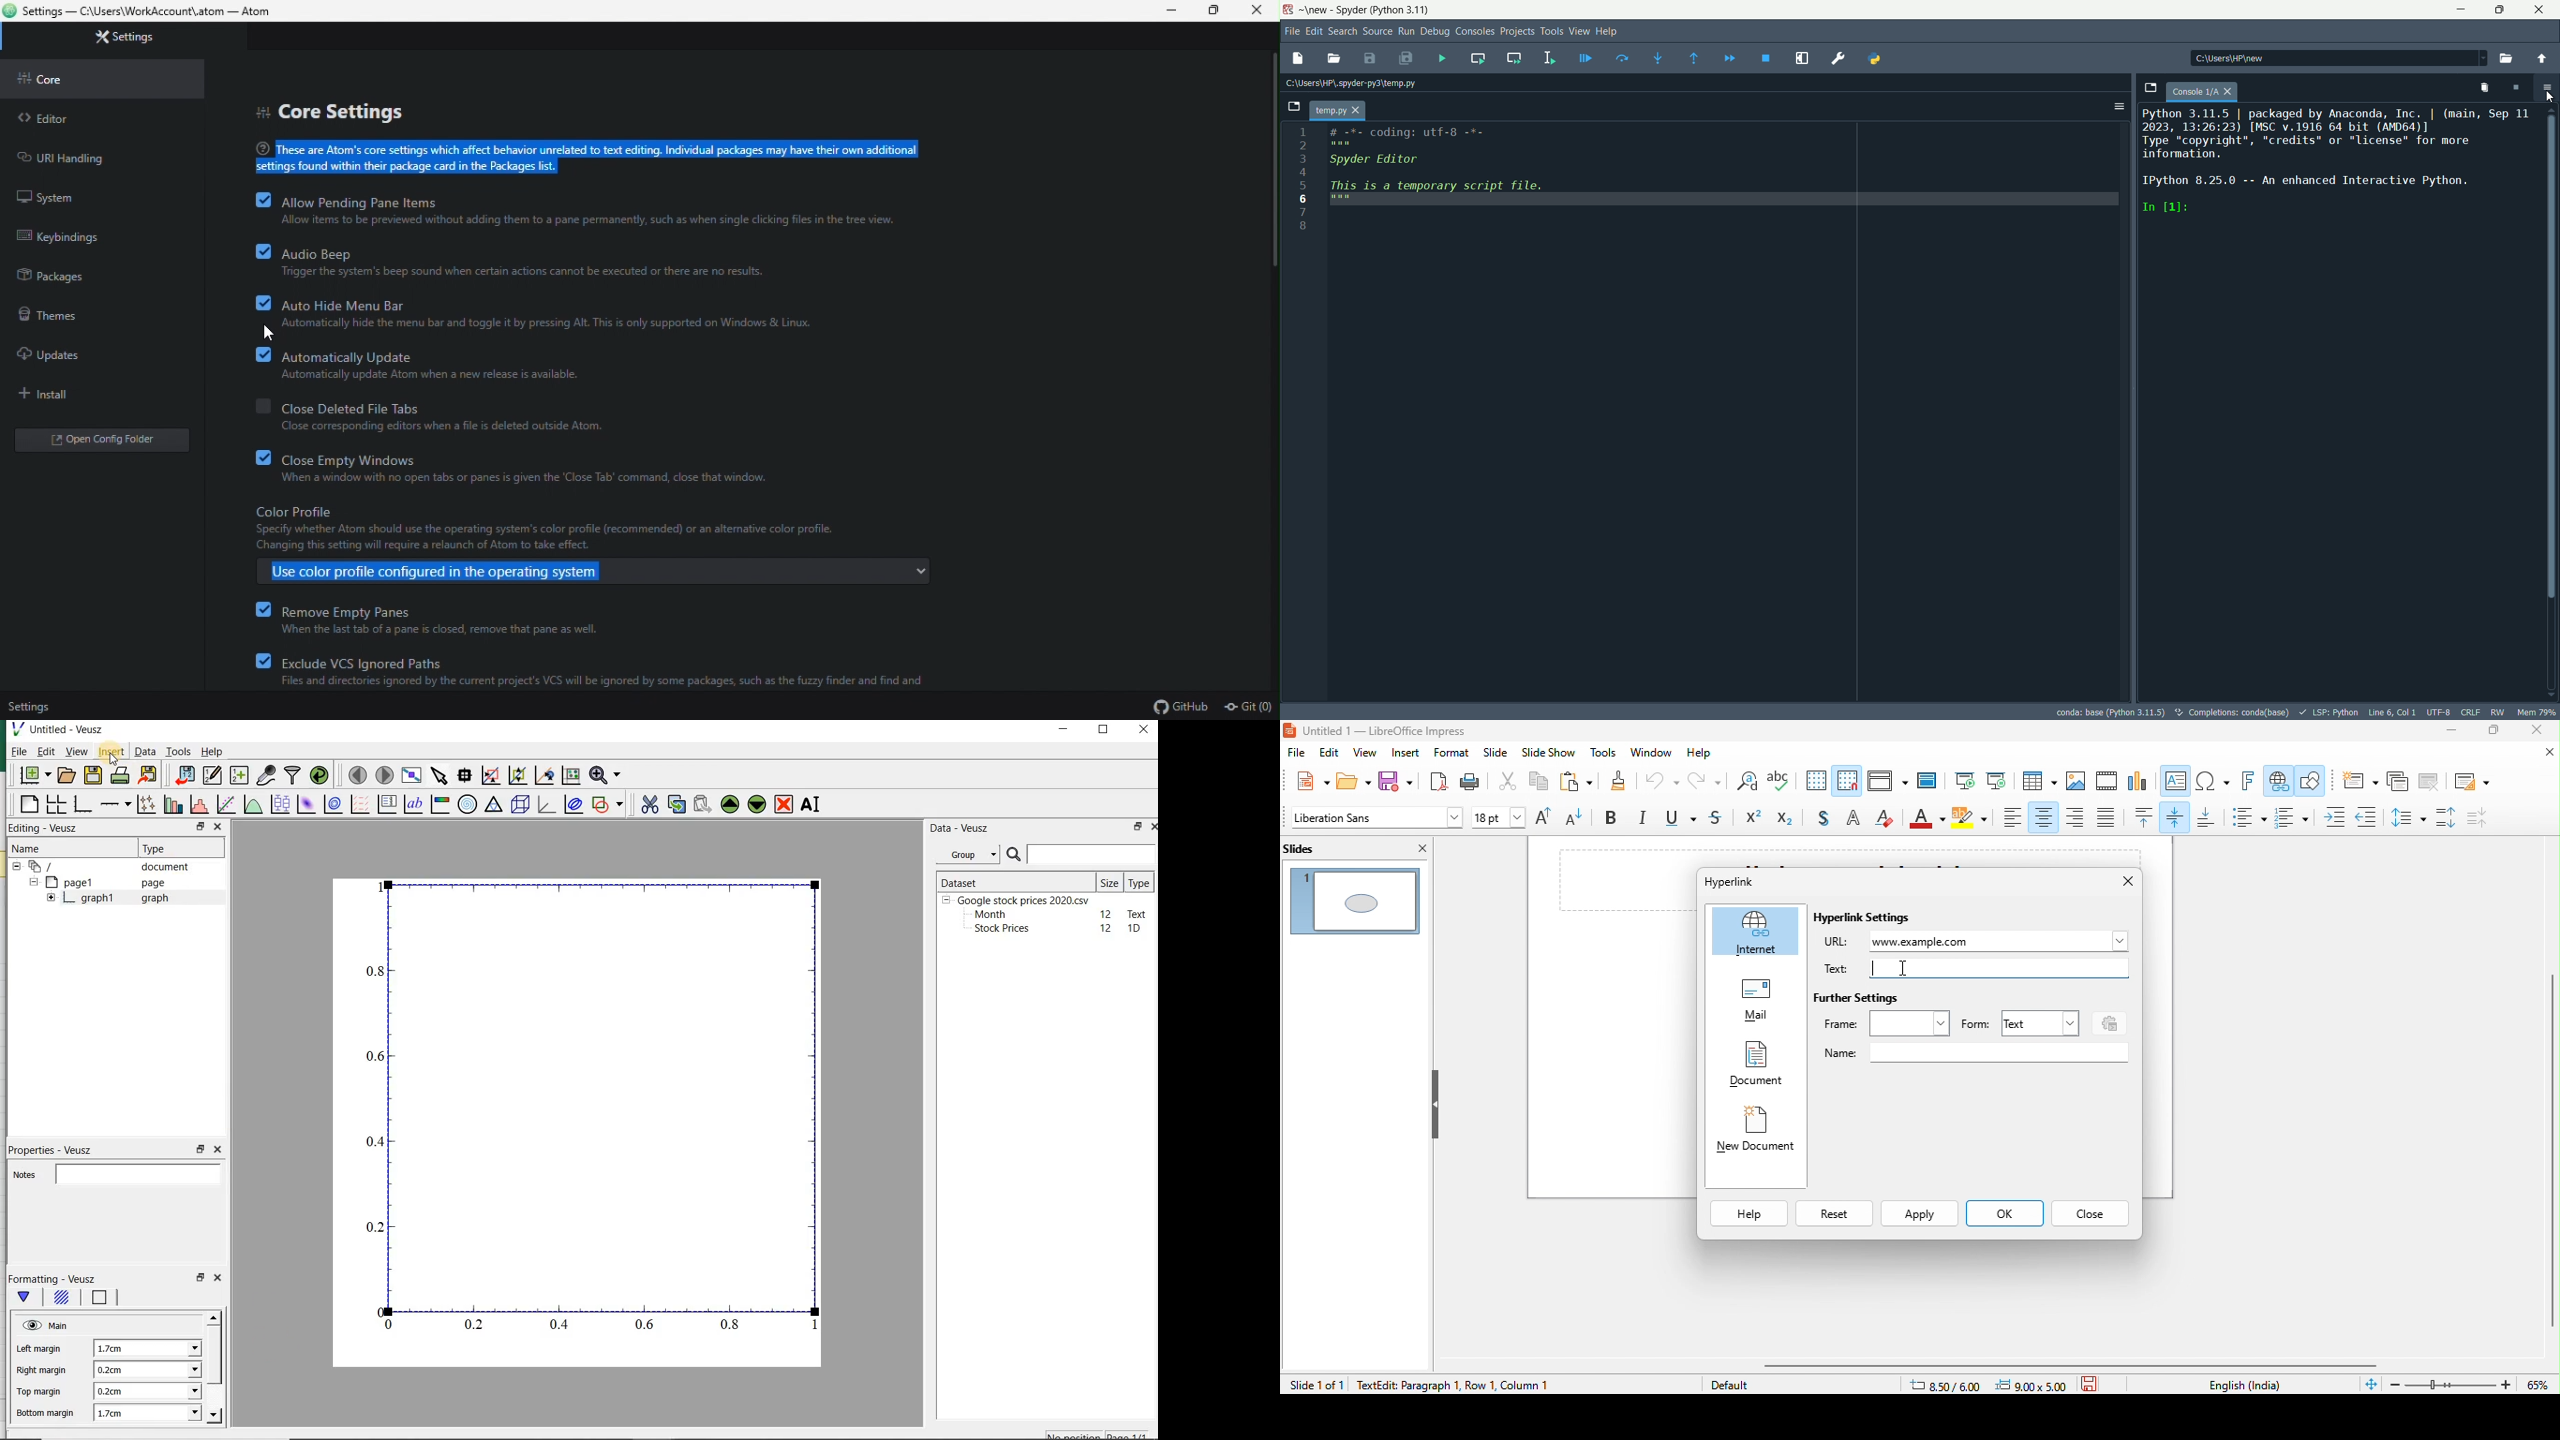 The width and height of the screenshot is (2576, 1456). Describe the element at coordinates (1964, 782) in the screenshot. I see `start from first slide` at that location.